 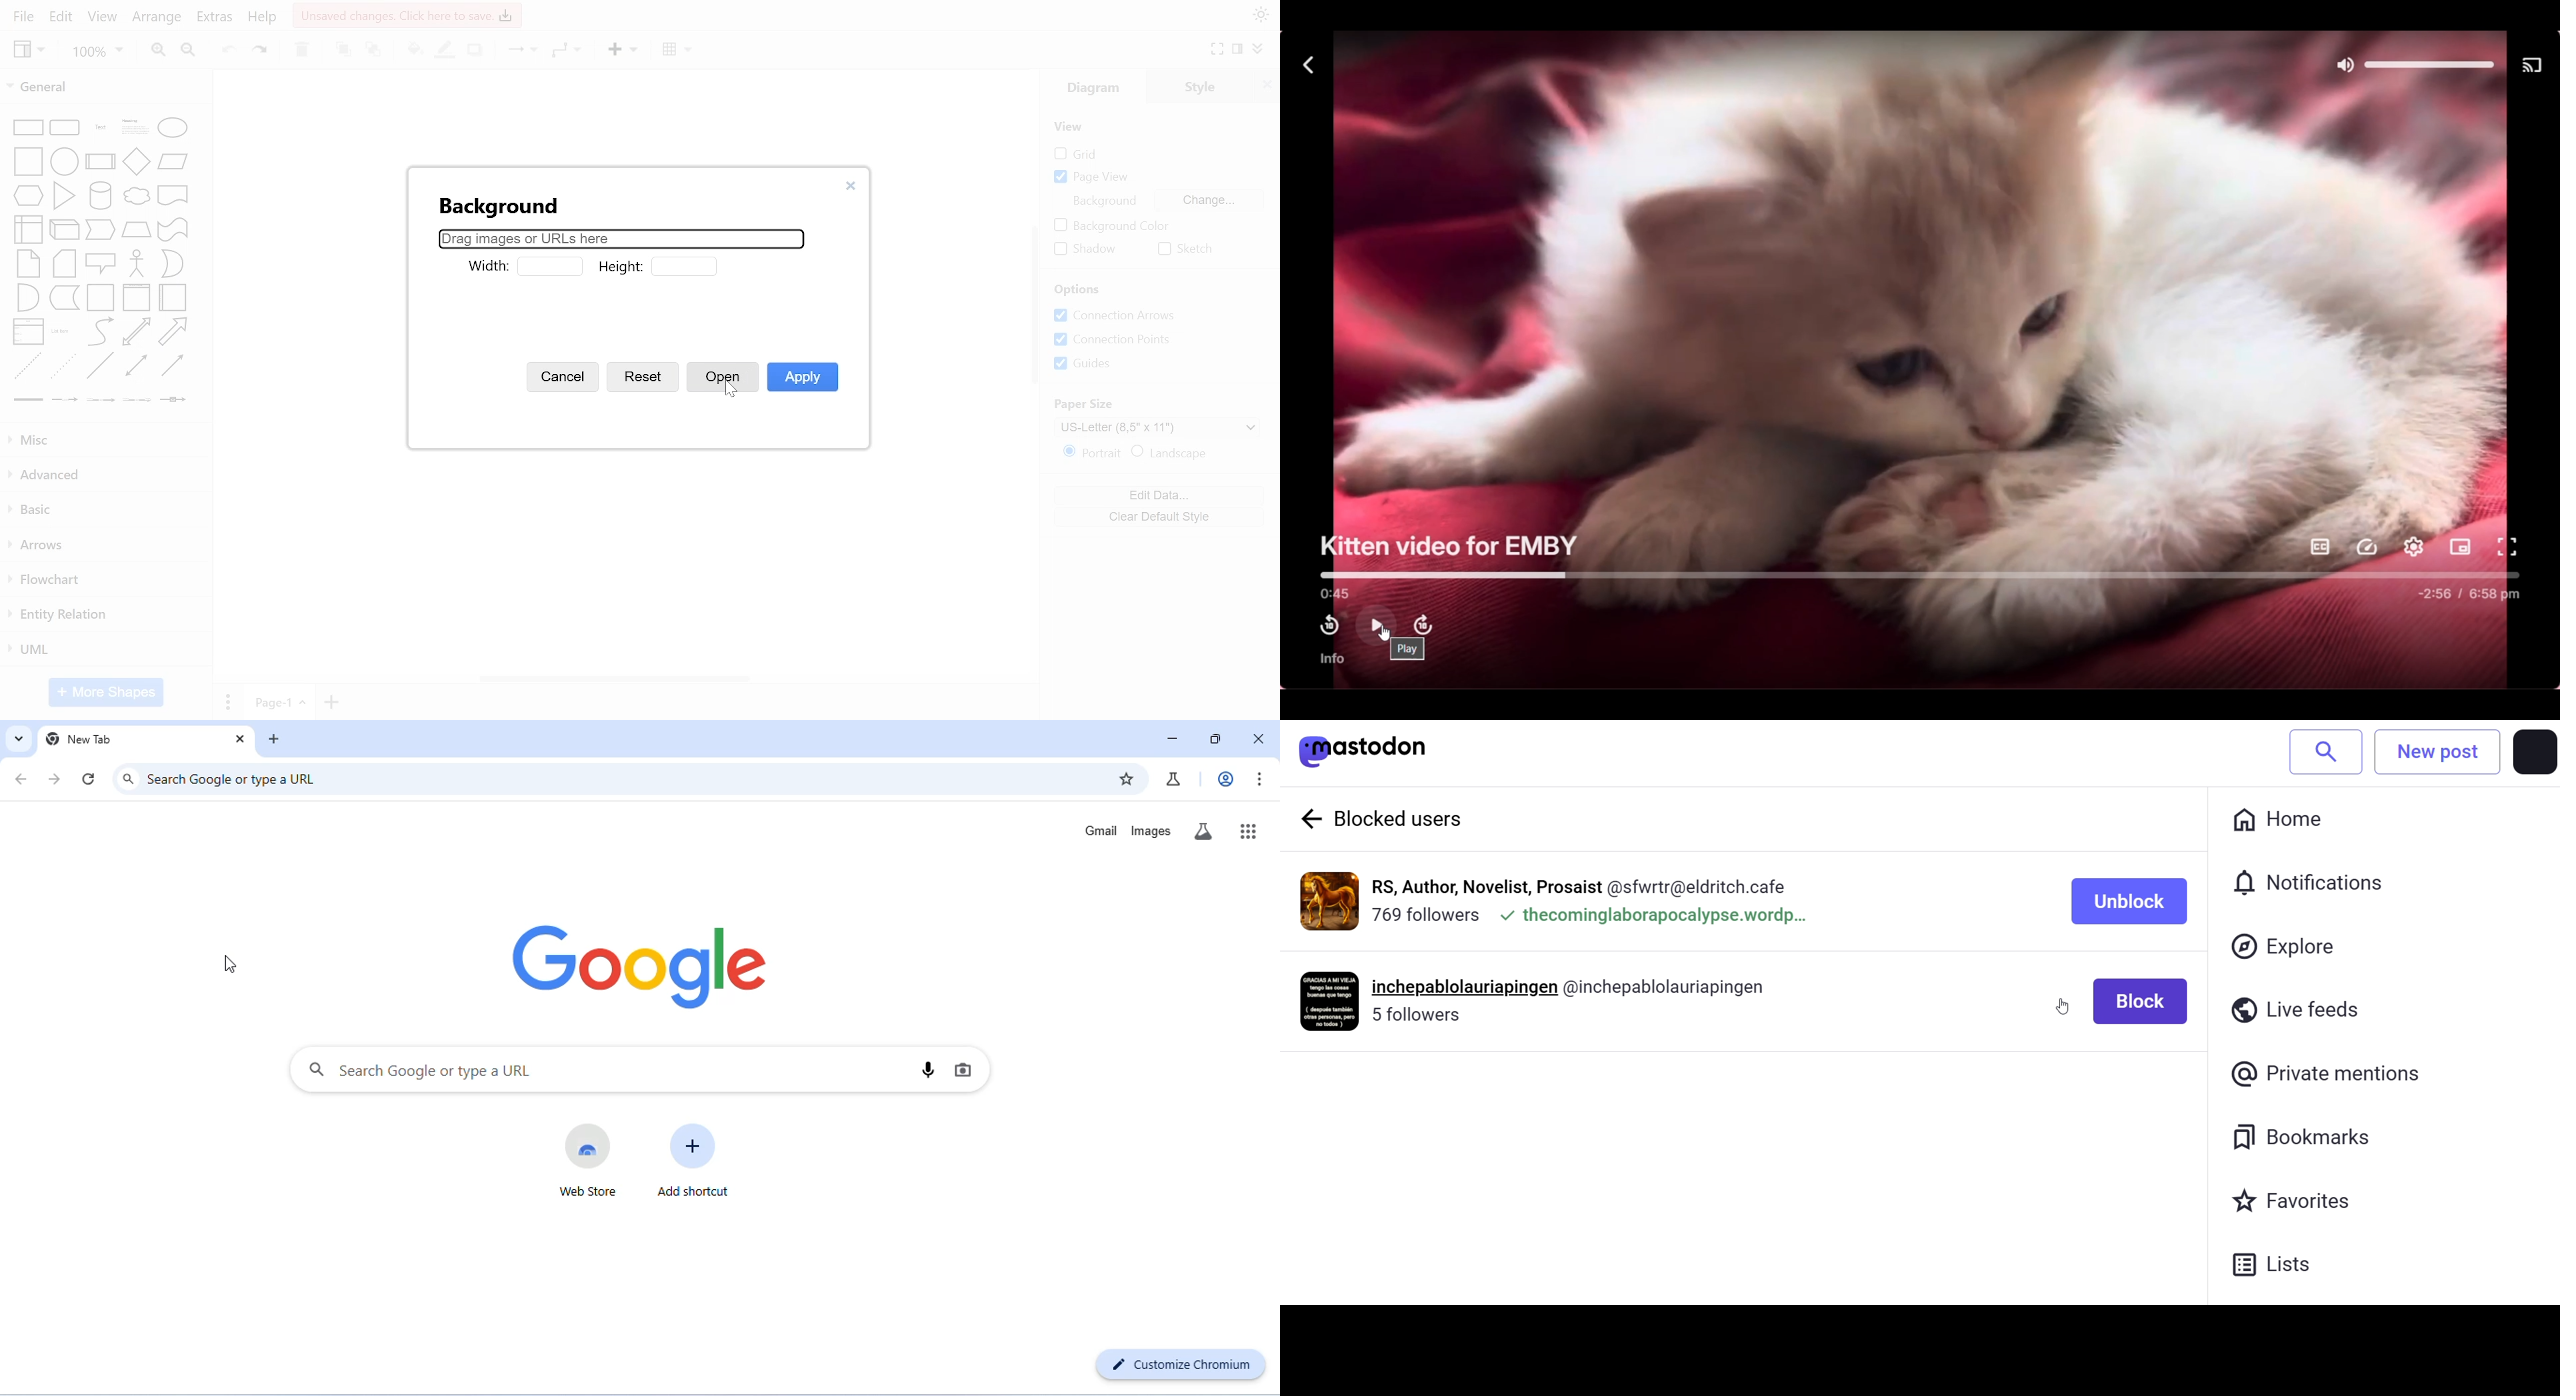 I want to click on explore, so click(x=2286, y=947).